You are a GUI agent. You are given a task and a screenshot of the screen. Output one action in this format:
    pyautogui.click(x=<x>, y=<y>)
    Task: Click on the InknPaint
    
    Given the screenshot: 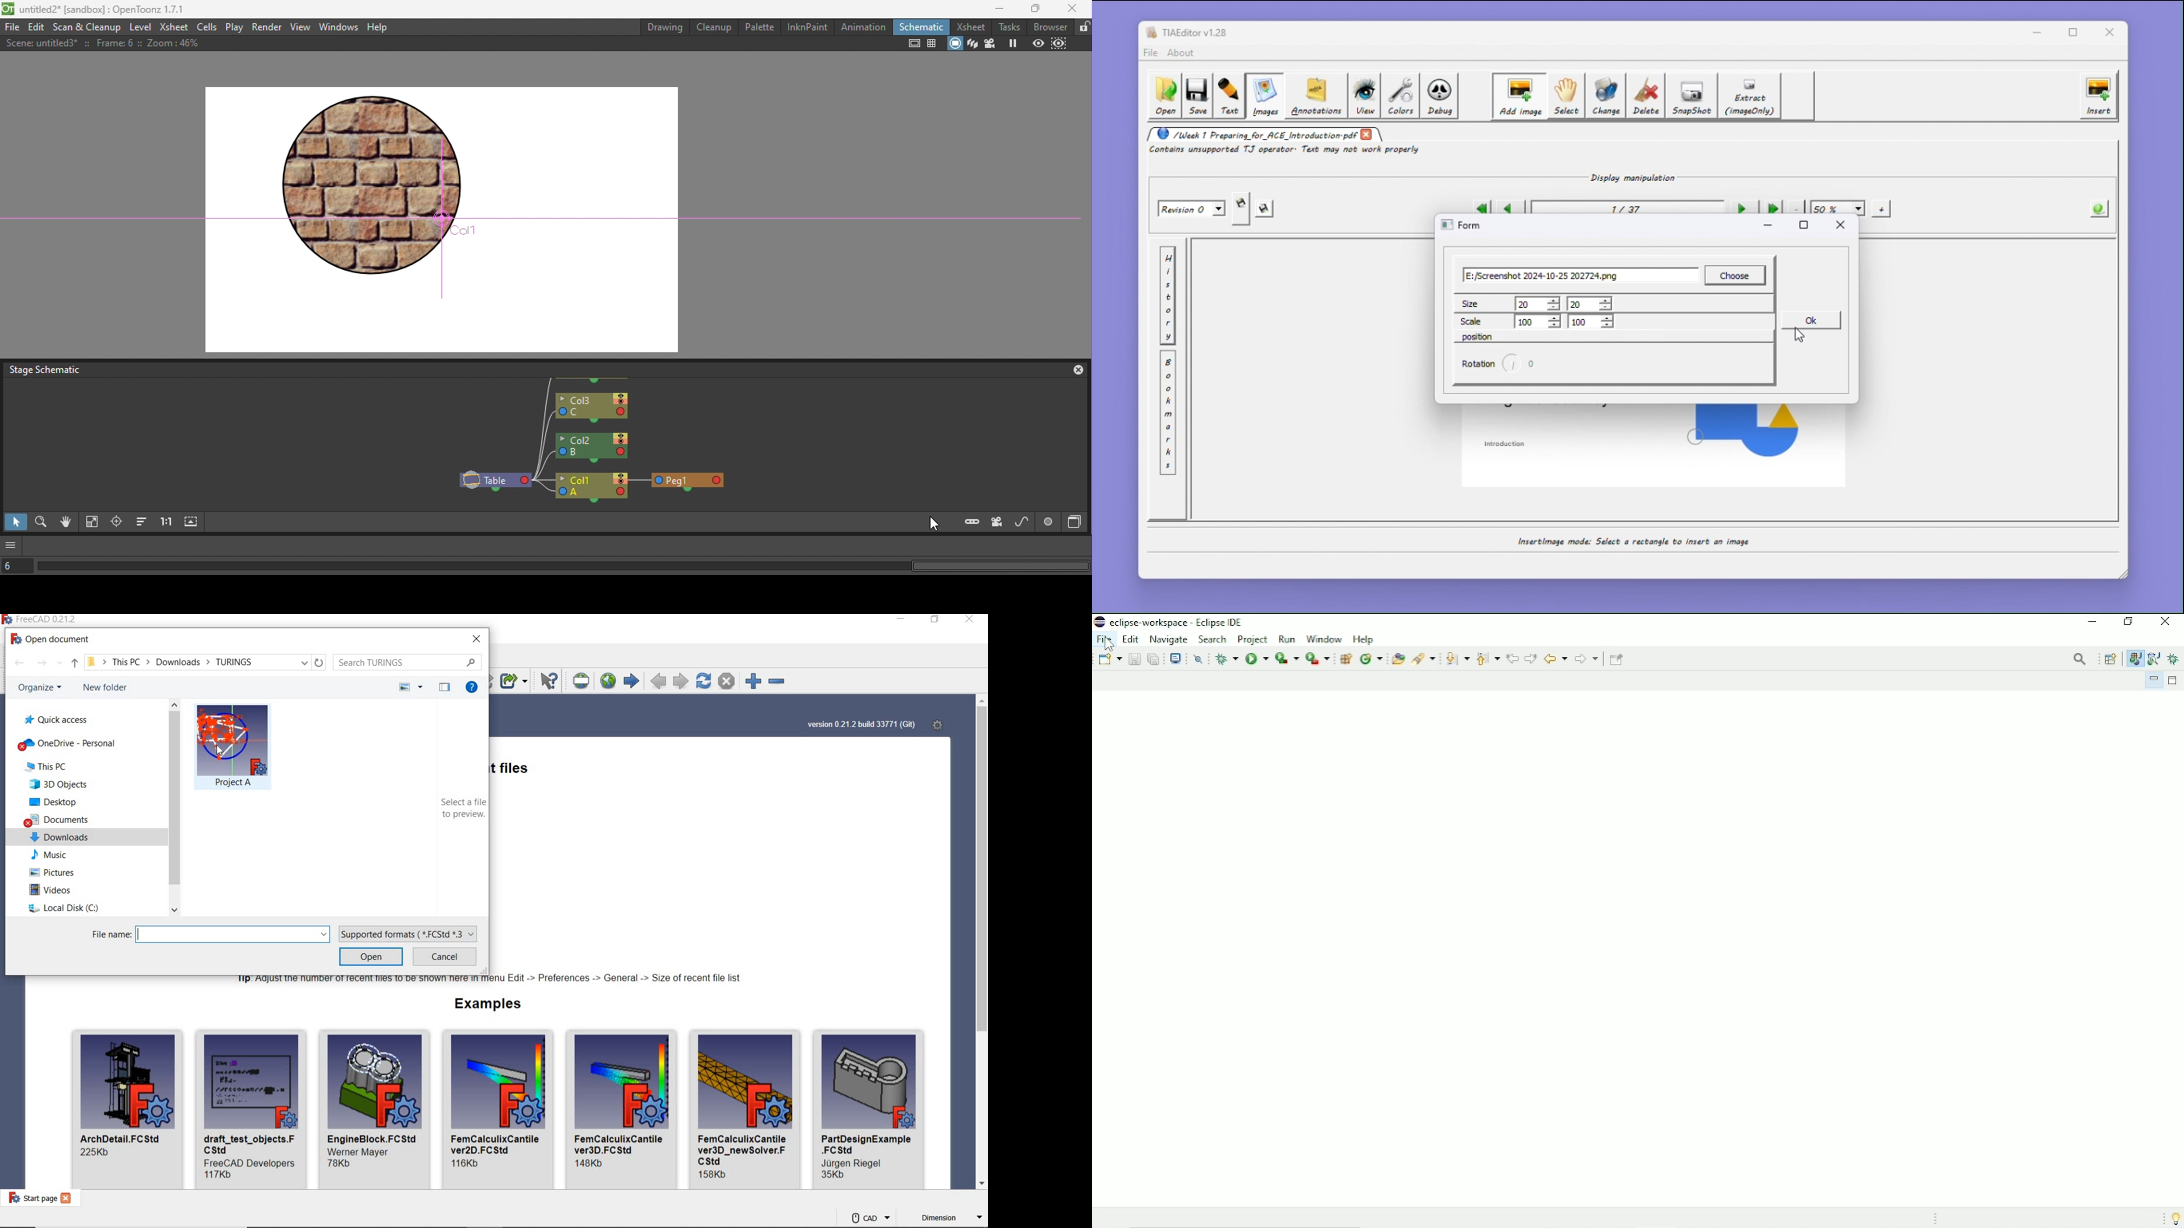 What is the action you would take?
    pyautogui.click(x=808, y=27)
    